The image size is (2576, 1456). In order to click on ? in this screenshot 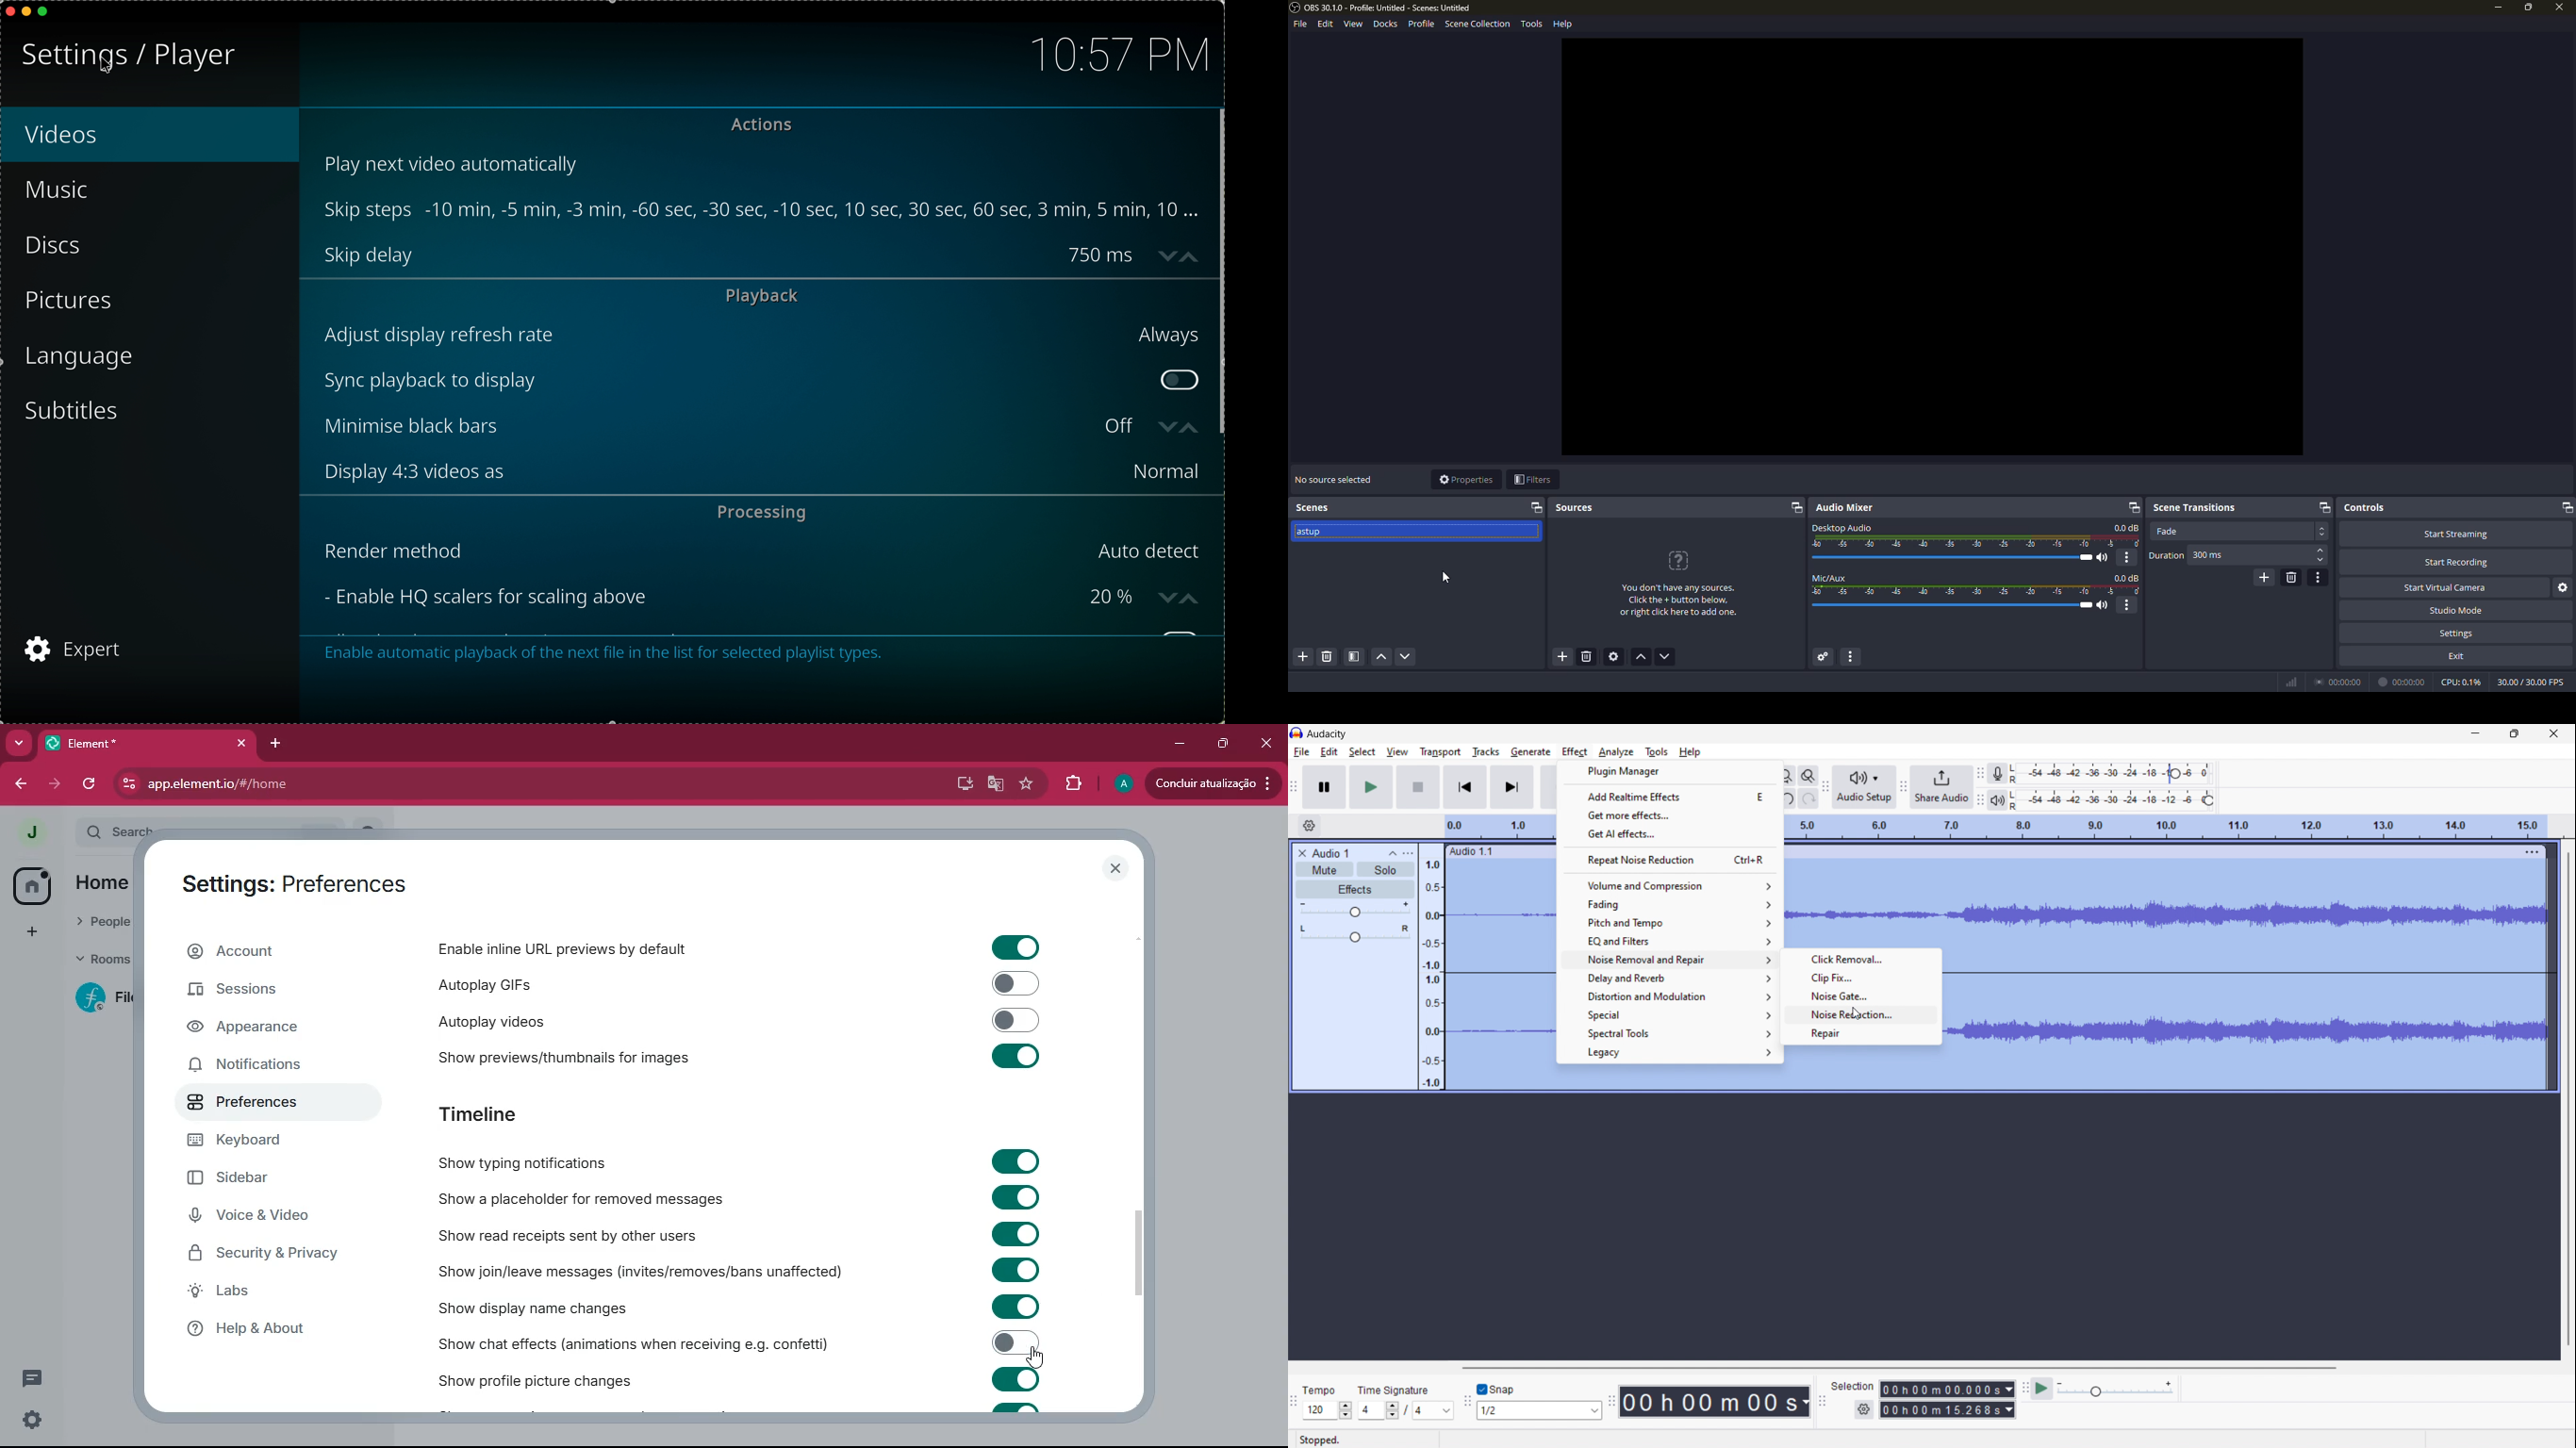, I will do `click(1680, 561)`.